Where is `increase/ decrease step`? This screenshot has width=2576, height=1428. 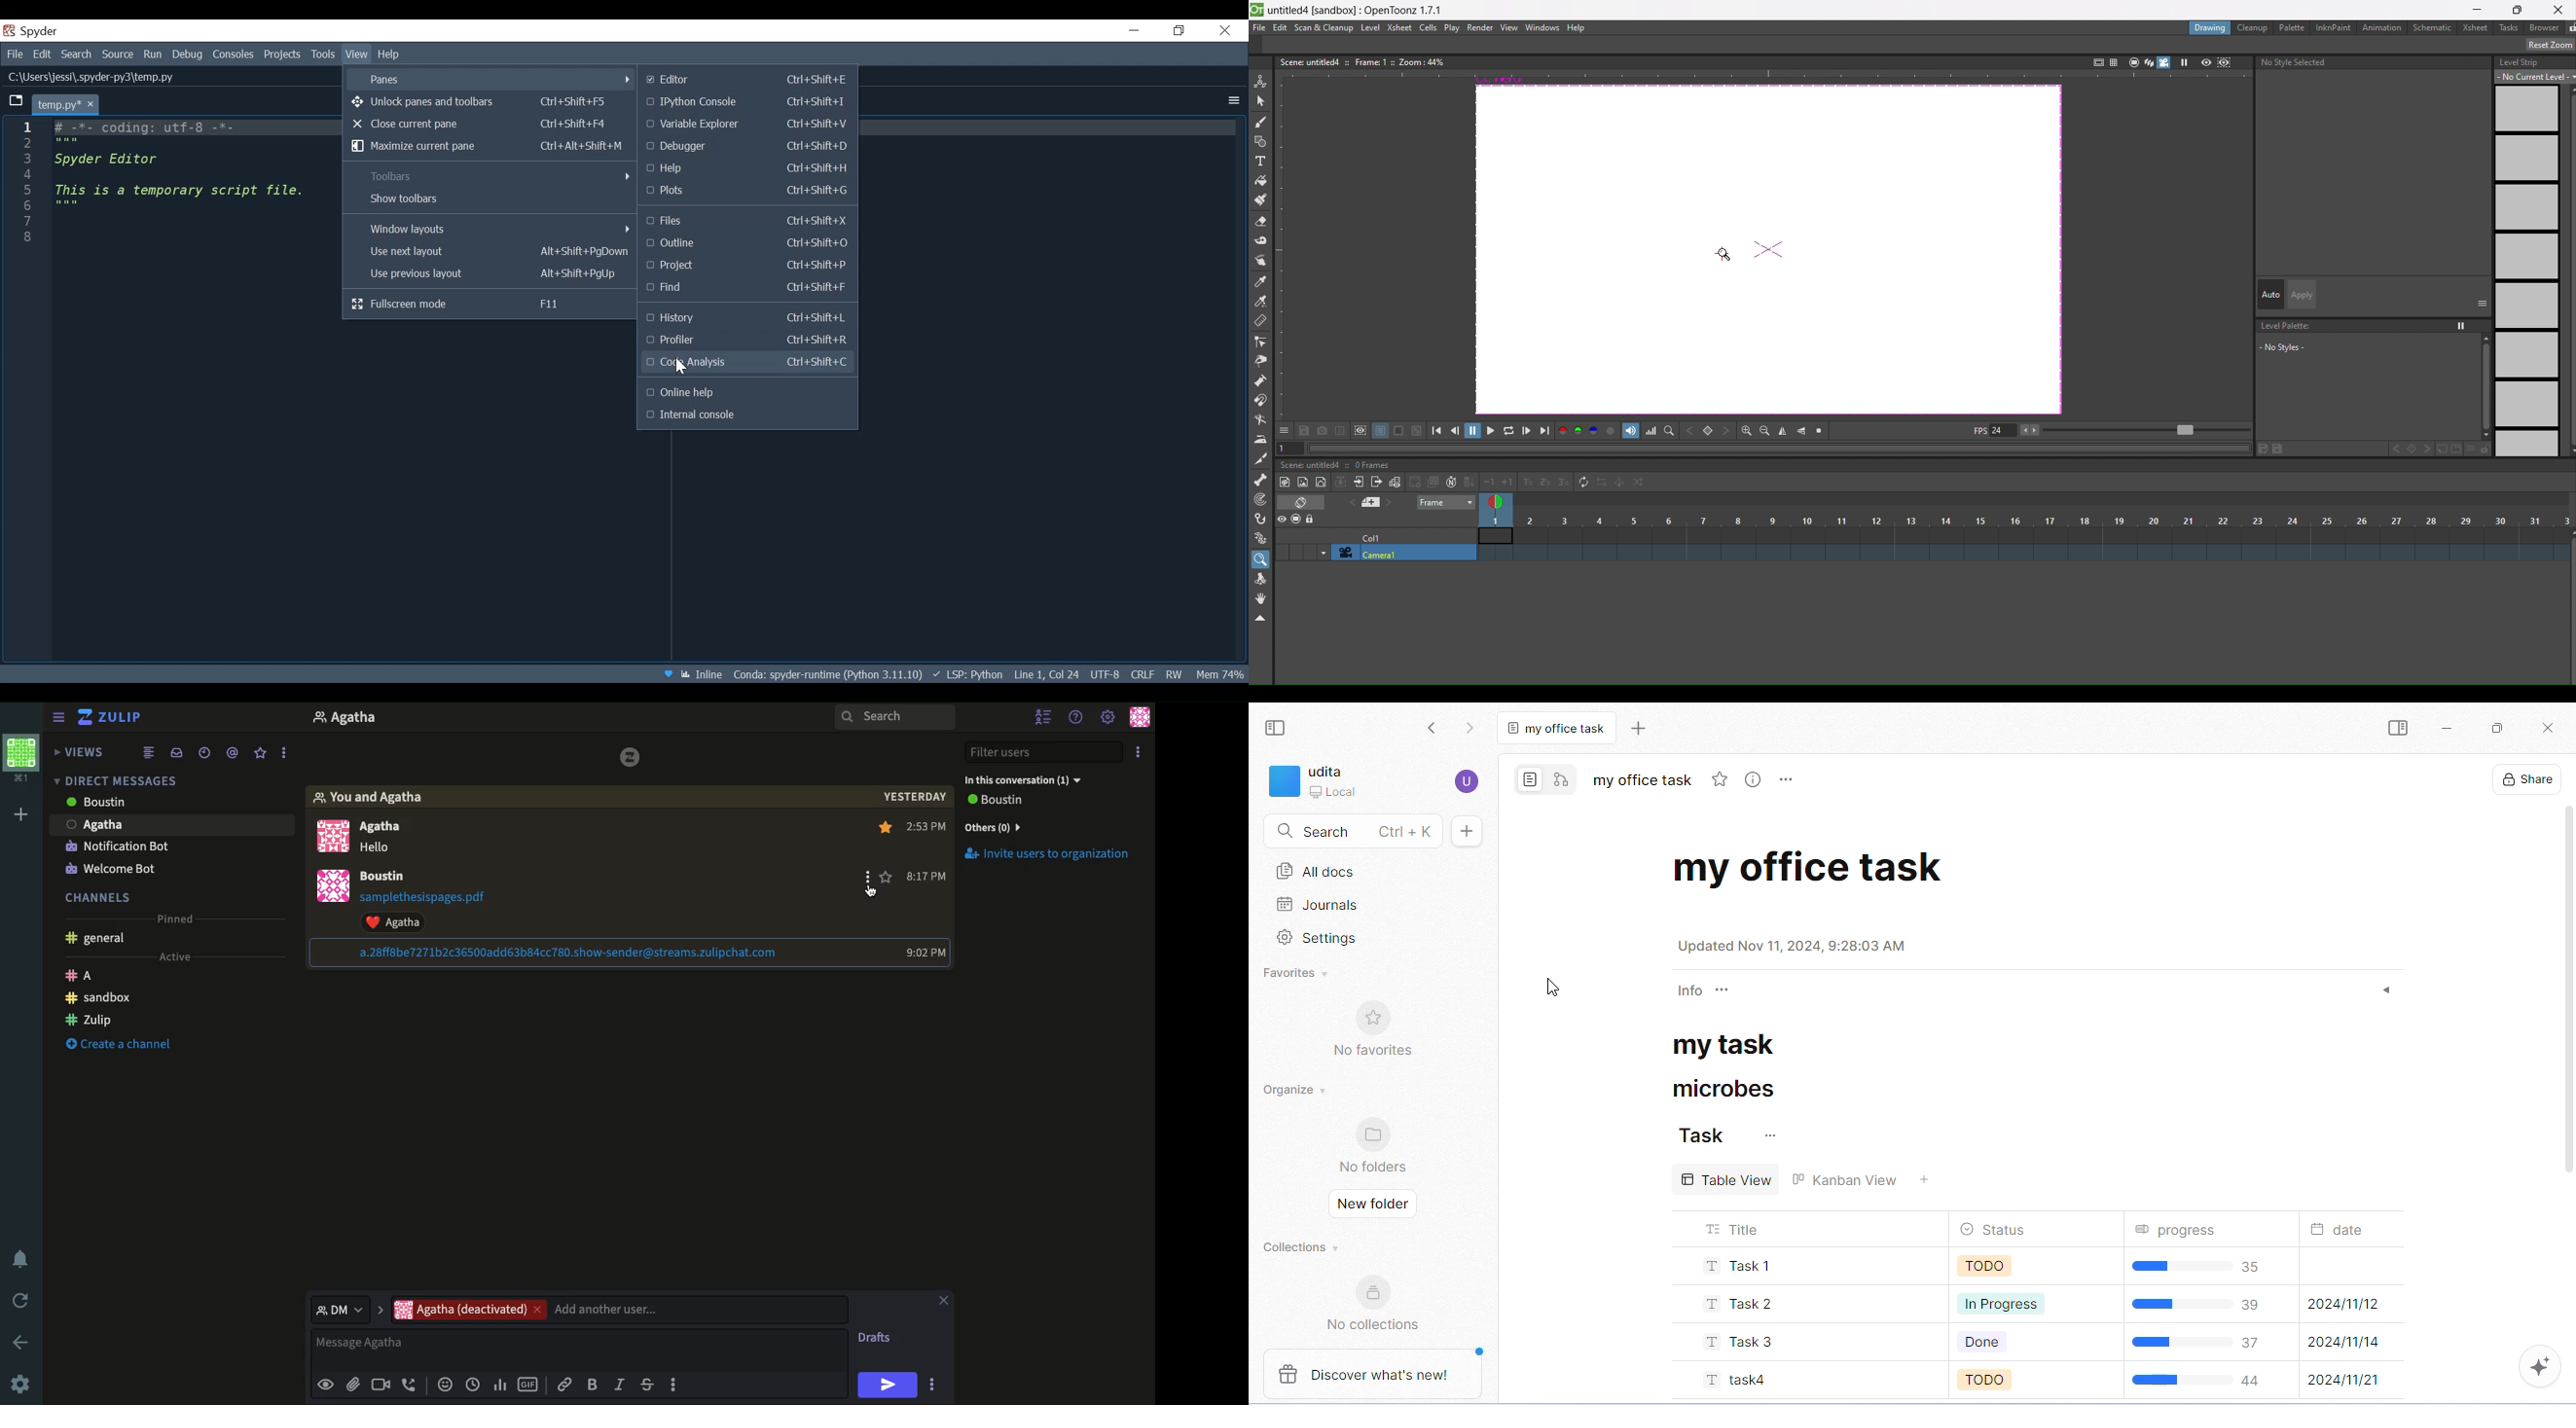
increase/ decrease step is located at coordinates (1526, 483).